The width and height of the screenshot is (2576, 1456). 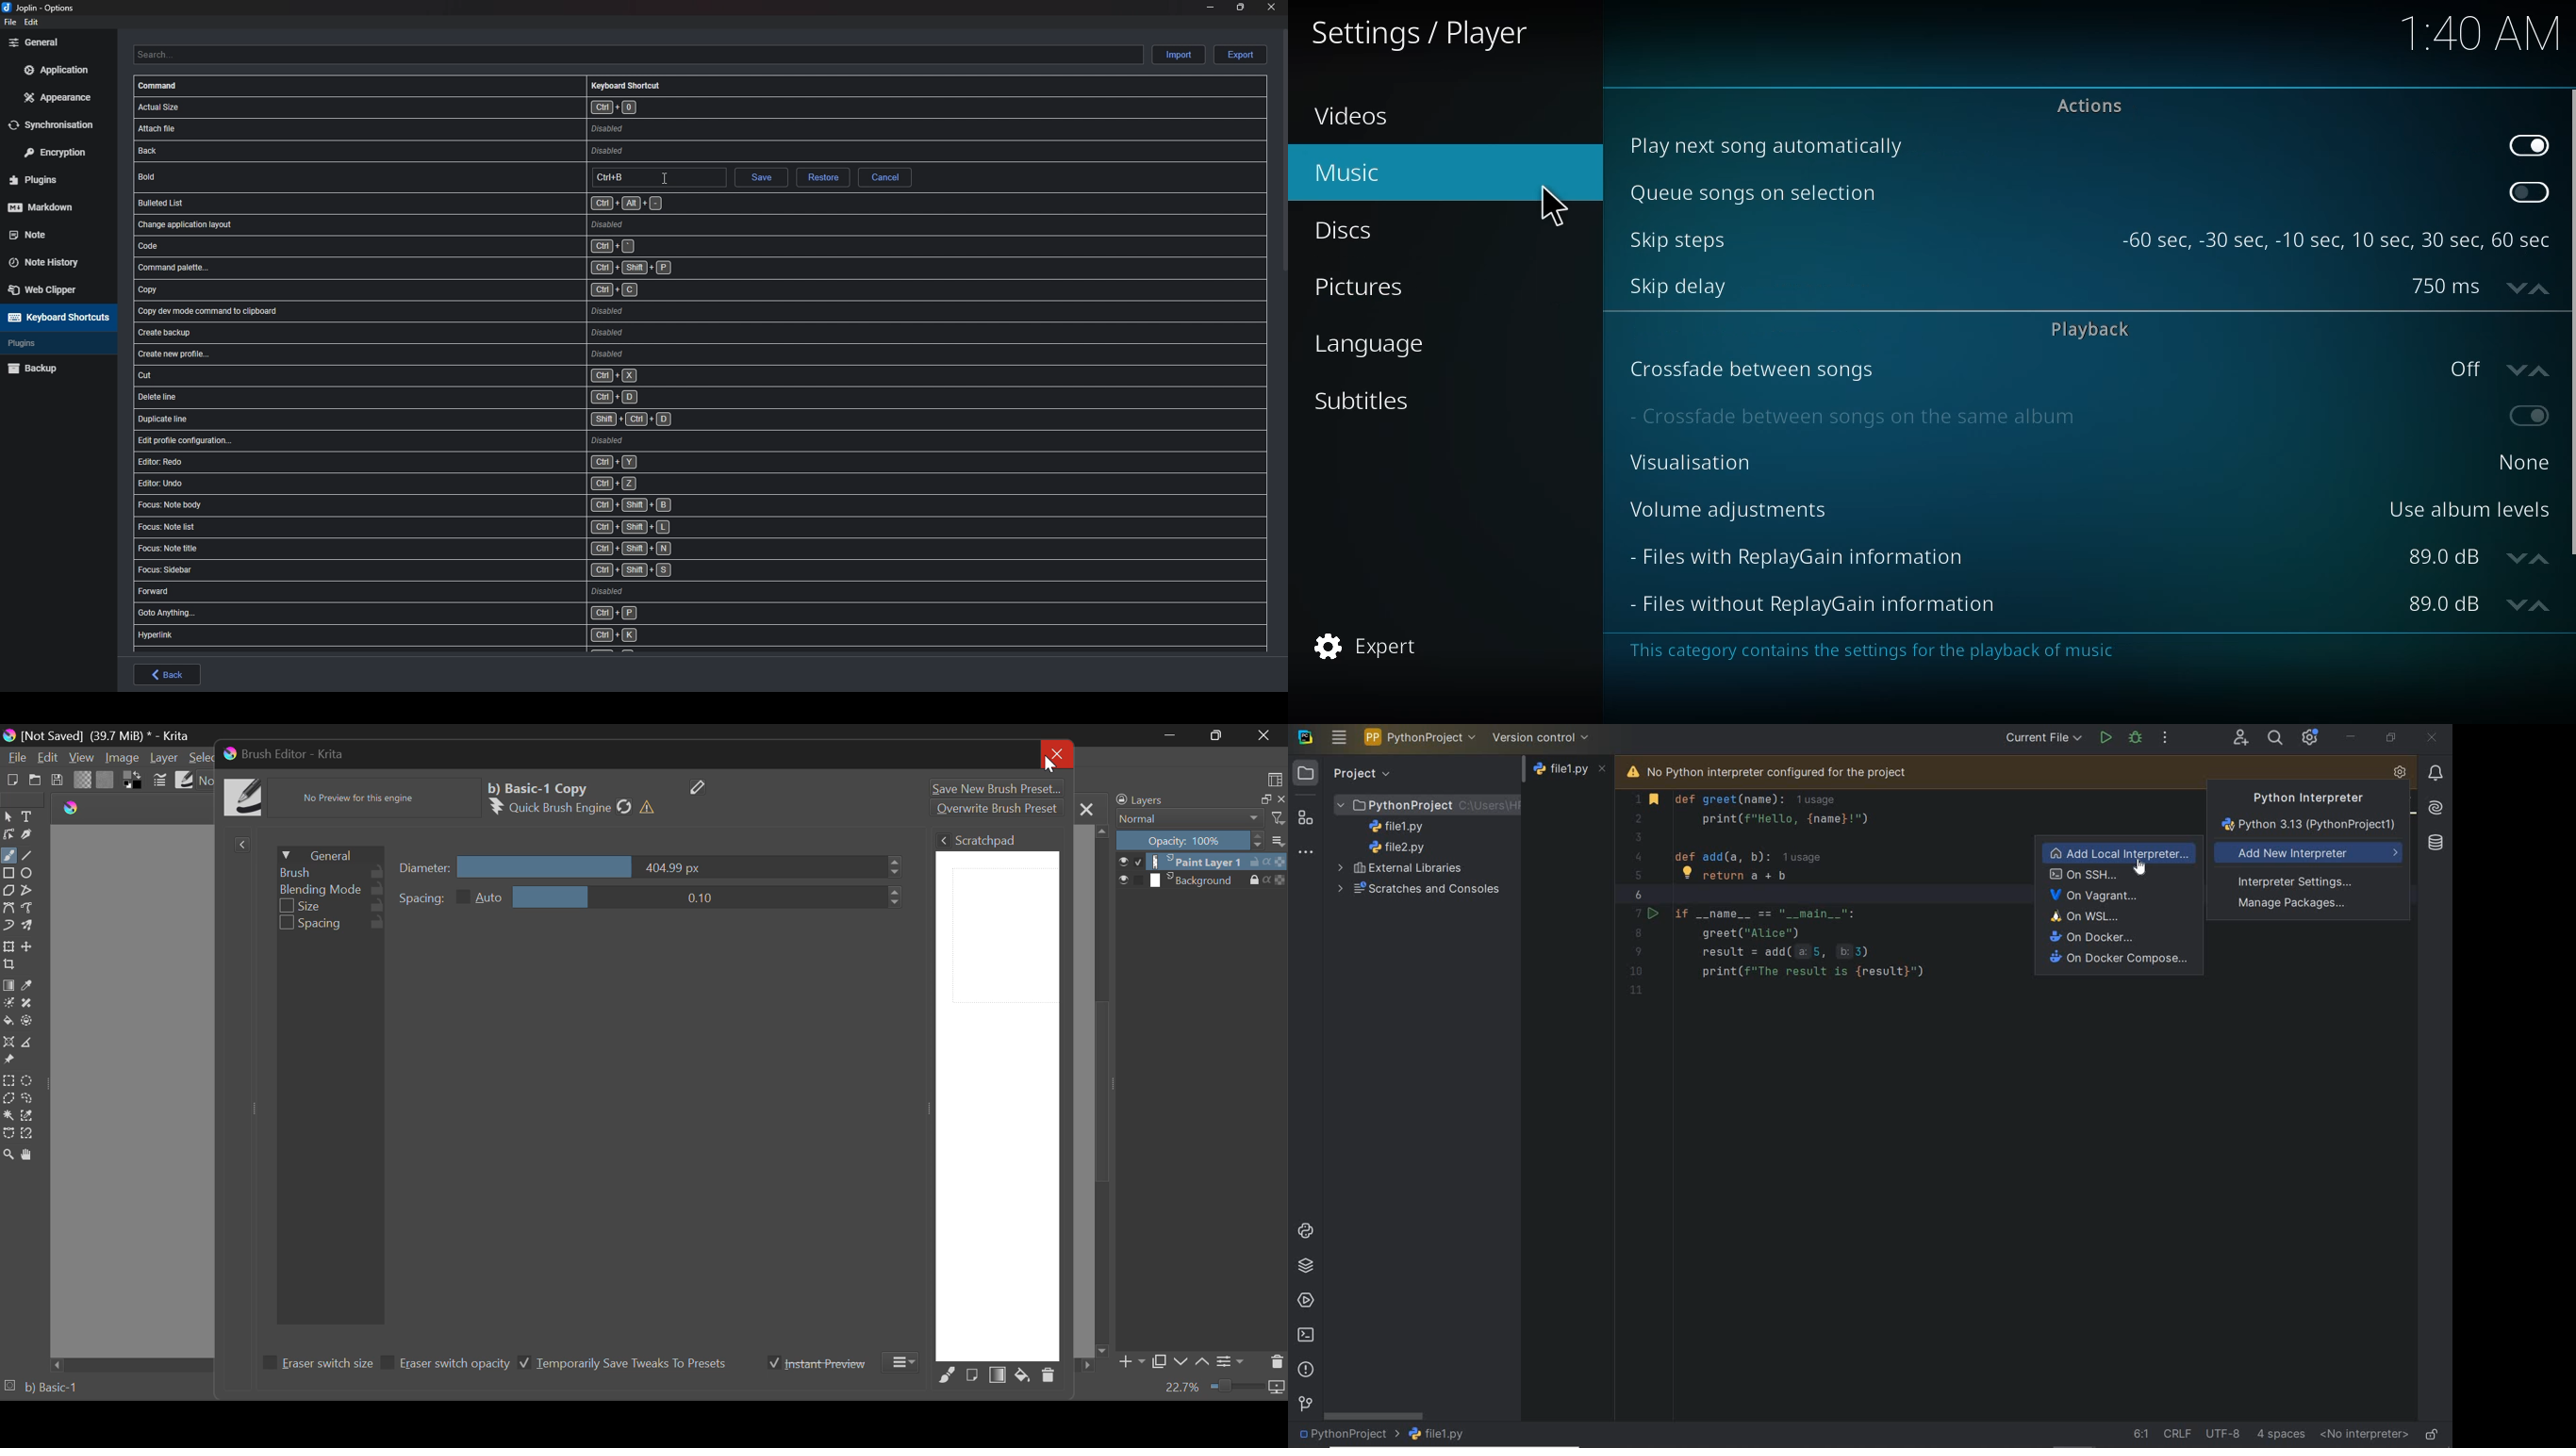 What do you see at coordinates (8, 817) in the screenshot?
I see `Select` at bounding box center [8, 817].